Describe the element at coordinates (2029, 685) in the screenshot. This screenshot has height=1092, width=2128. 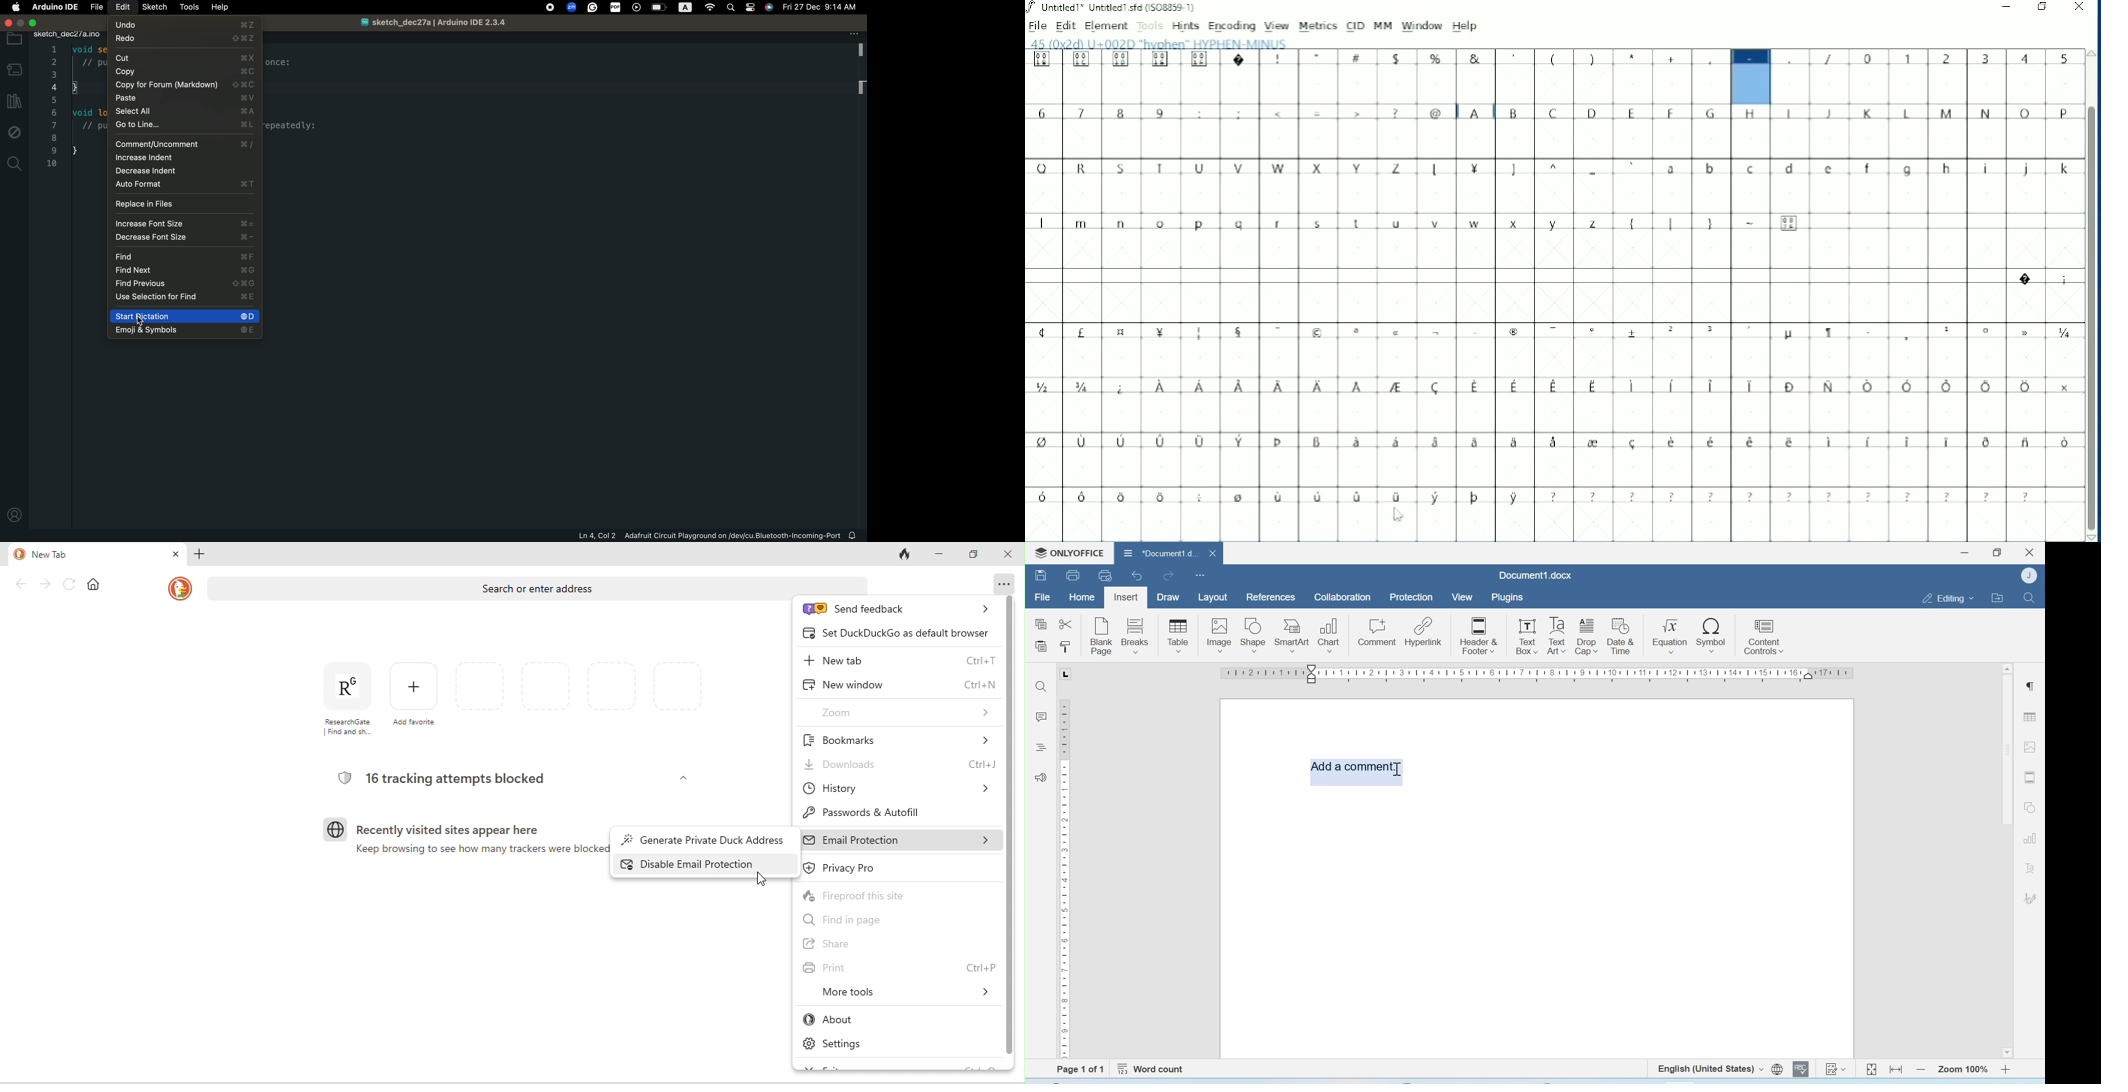
I see `Paragraph settings` at that location.